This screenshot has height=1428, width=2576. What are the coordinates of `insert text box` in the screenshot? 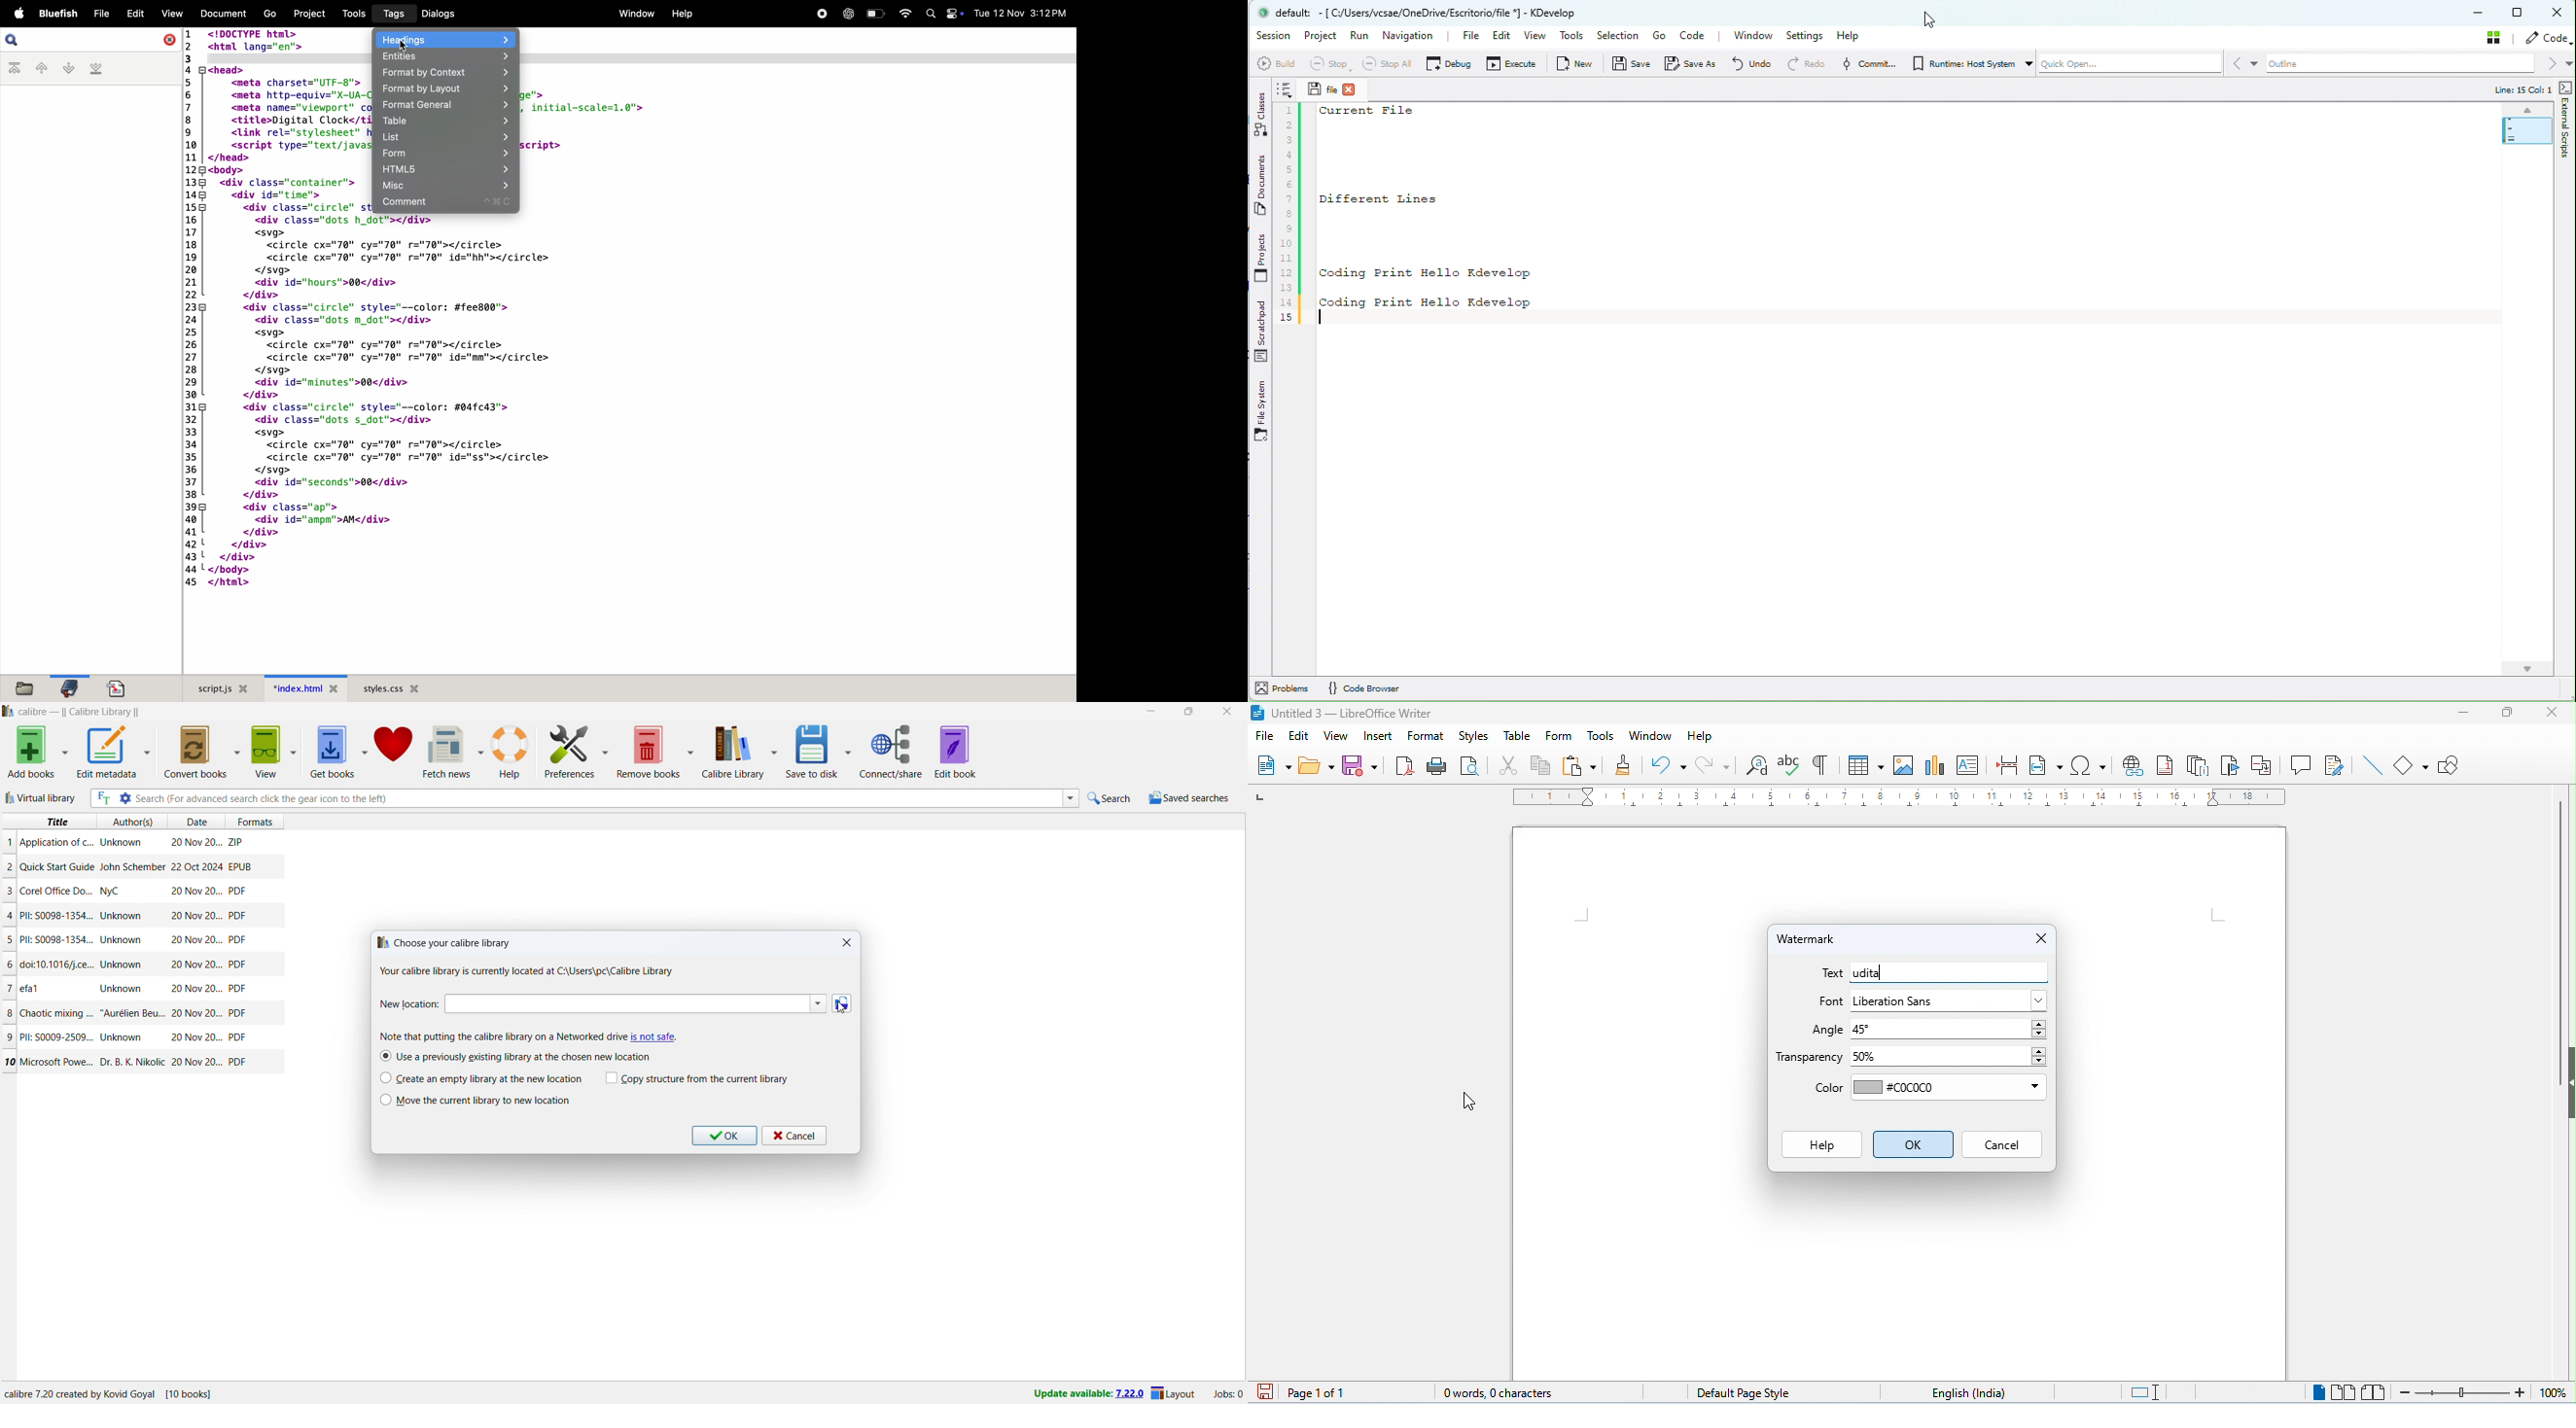 It's located at (1970, 763).